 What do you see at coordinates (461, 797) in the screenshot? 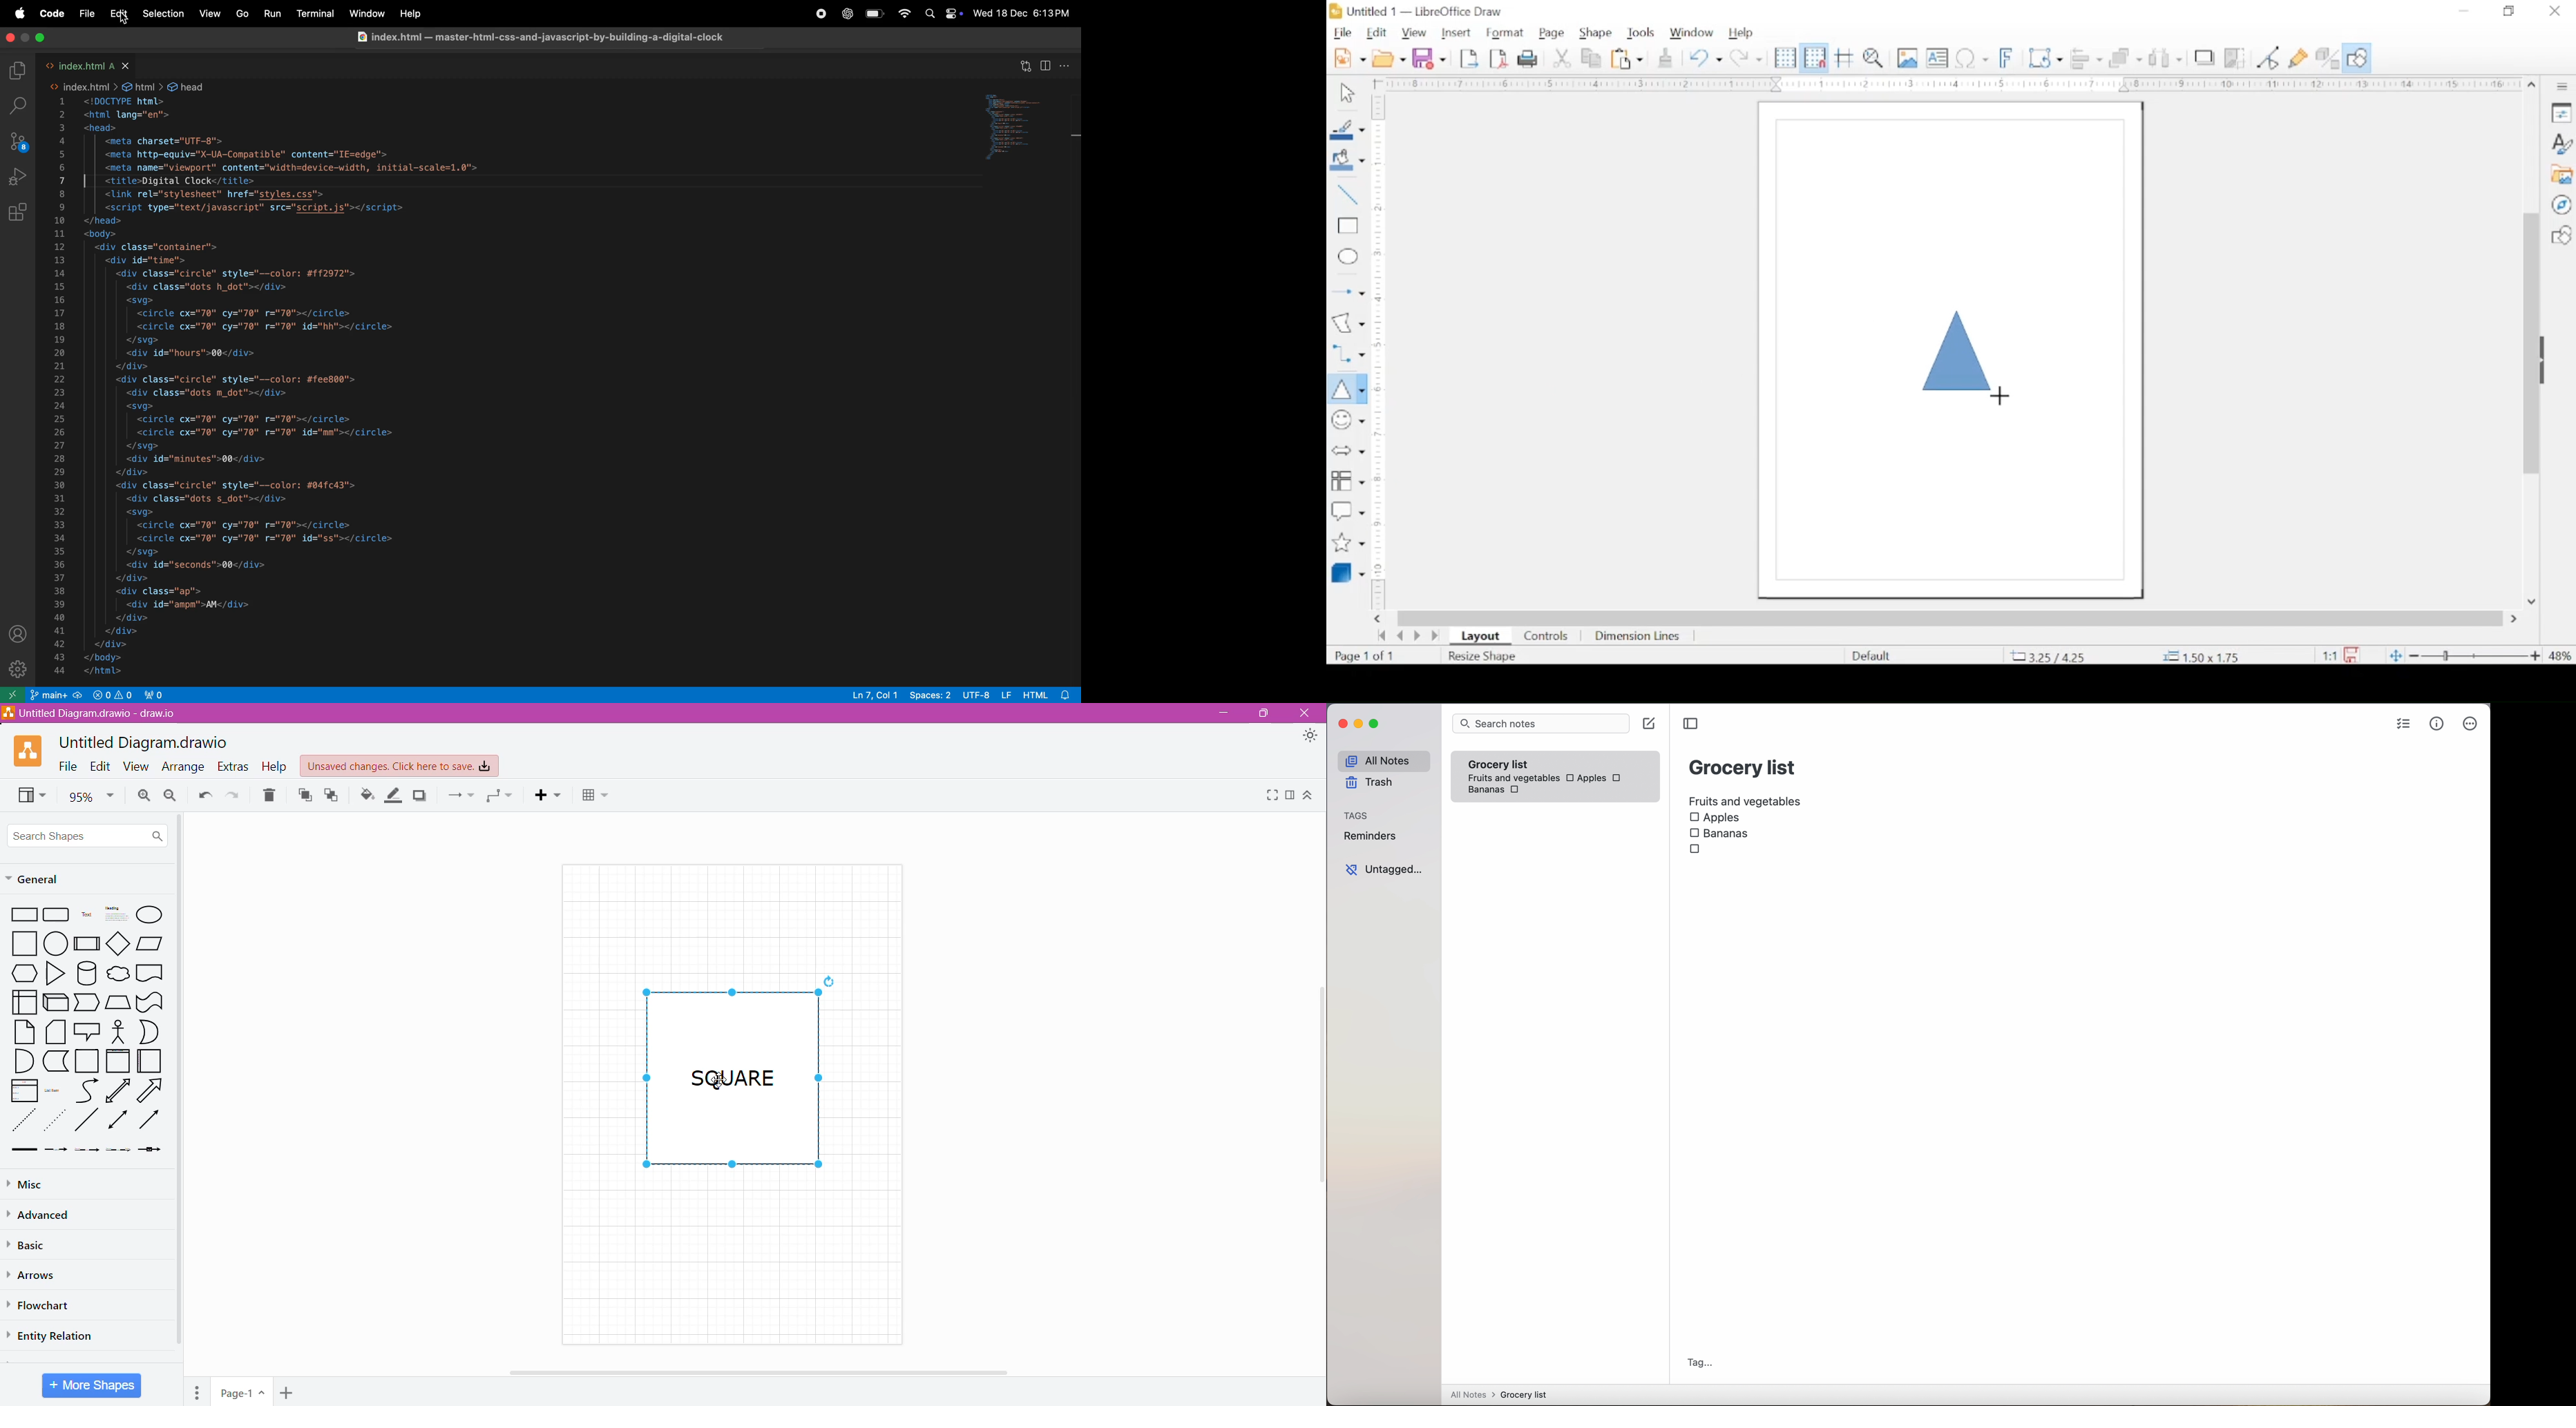
I see `Connection` at bounding box center [461, 797].